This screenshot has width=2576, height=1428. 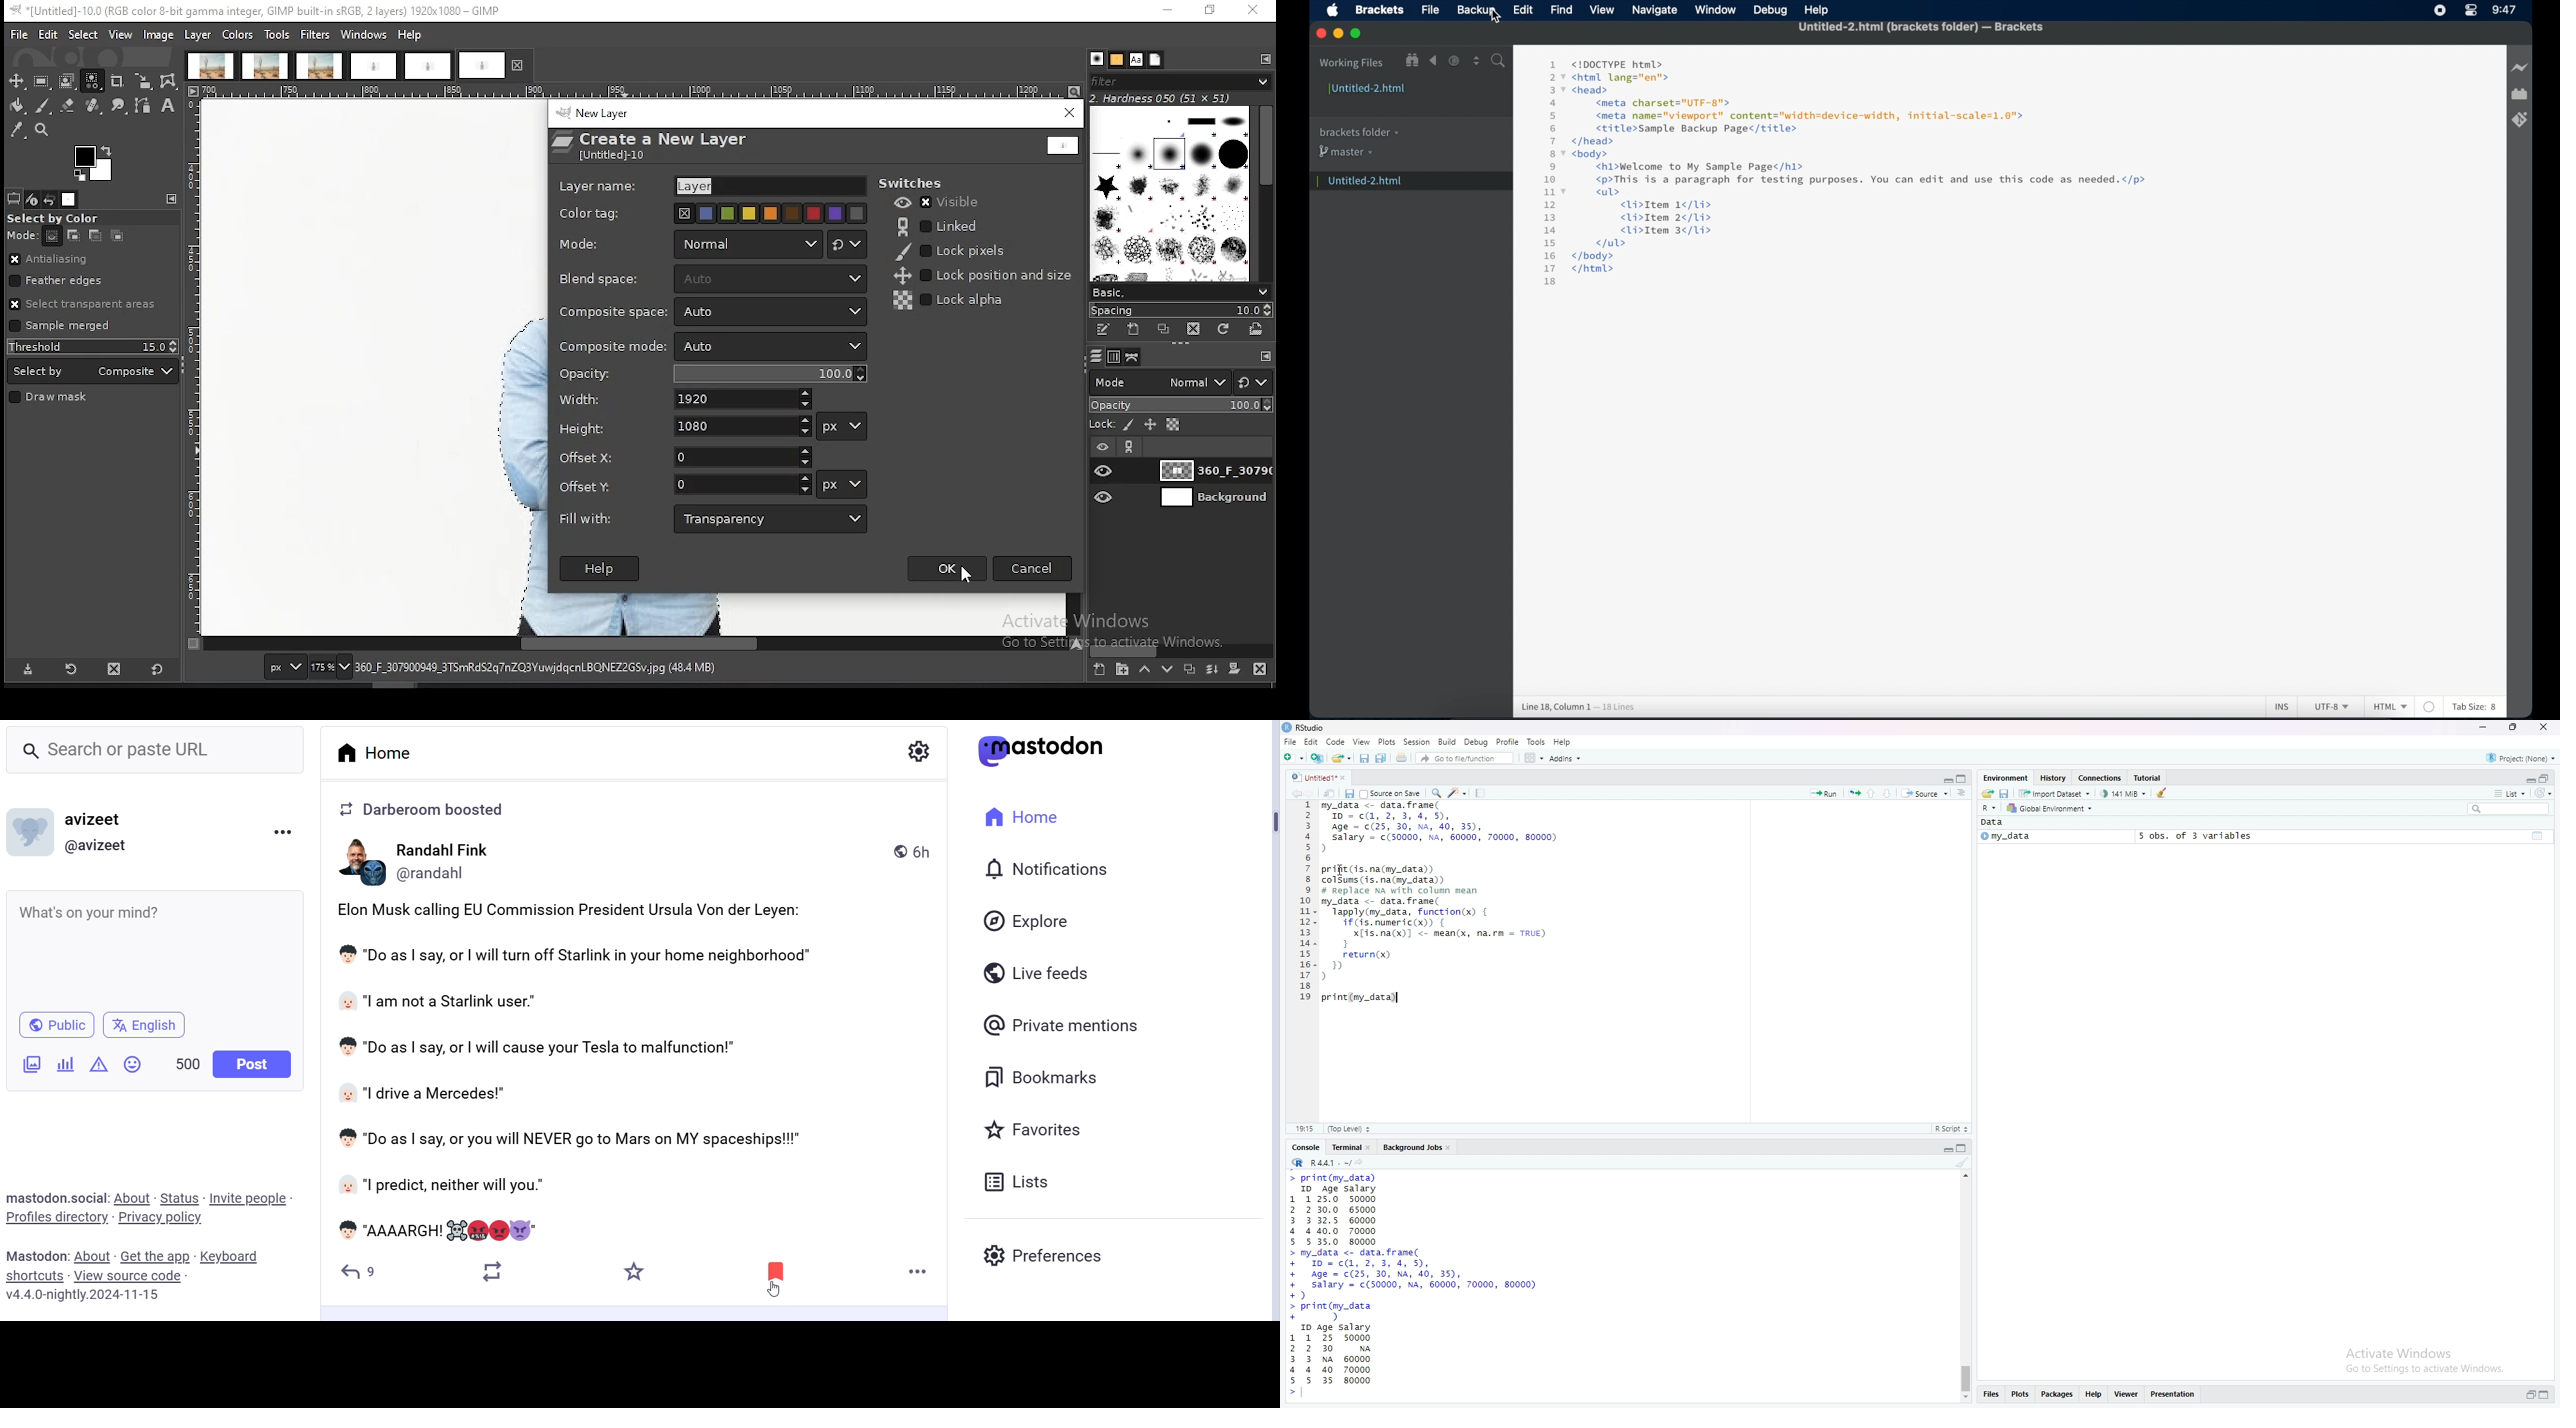 What do you see at coordinates (1116, 357) in the screenshot?
I see `channels` at bounding box center [1116, 357].